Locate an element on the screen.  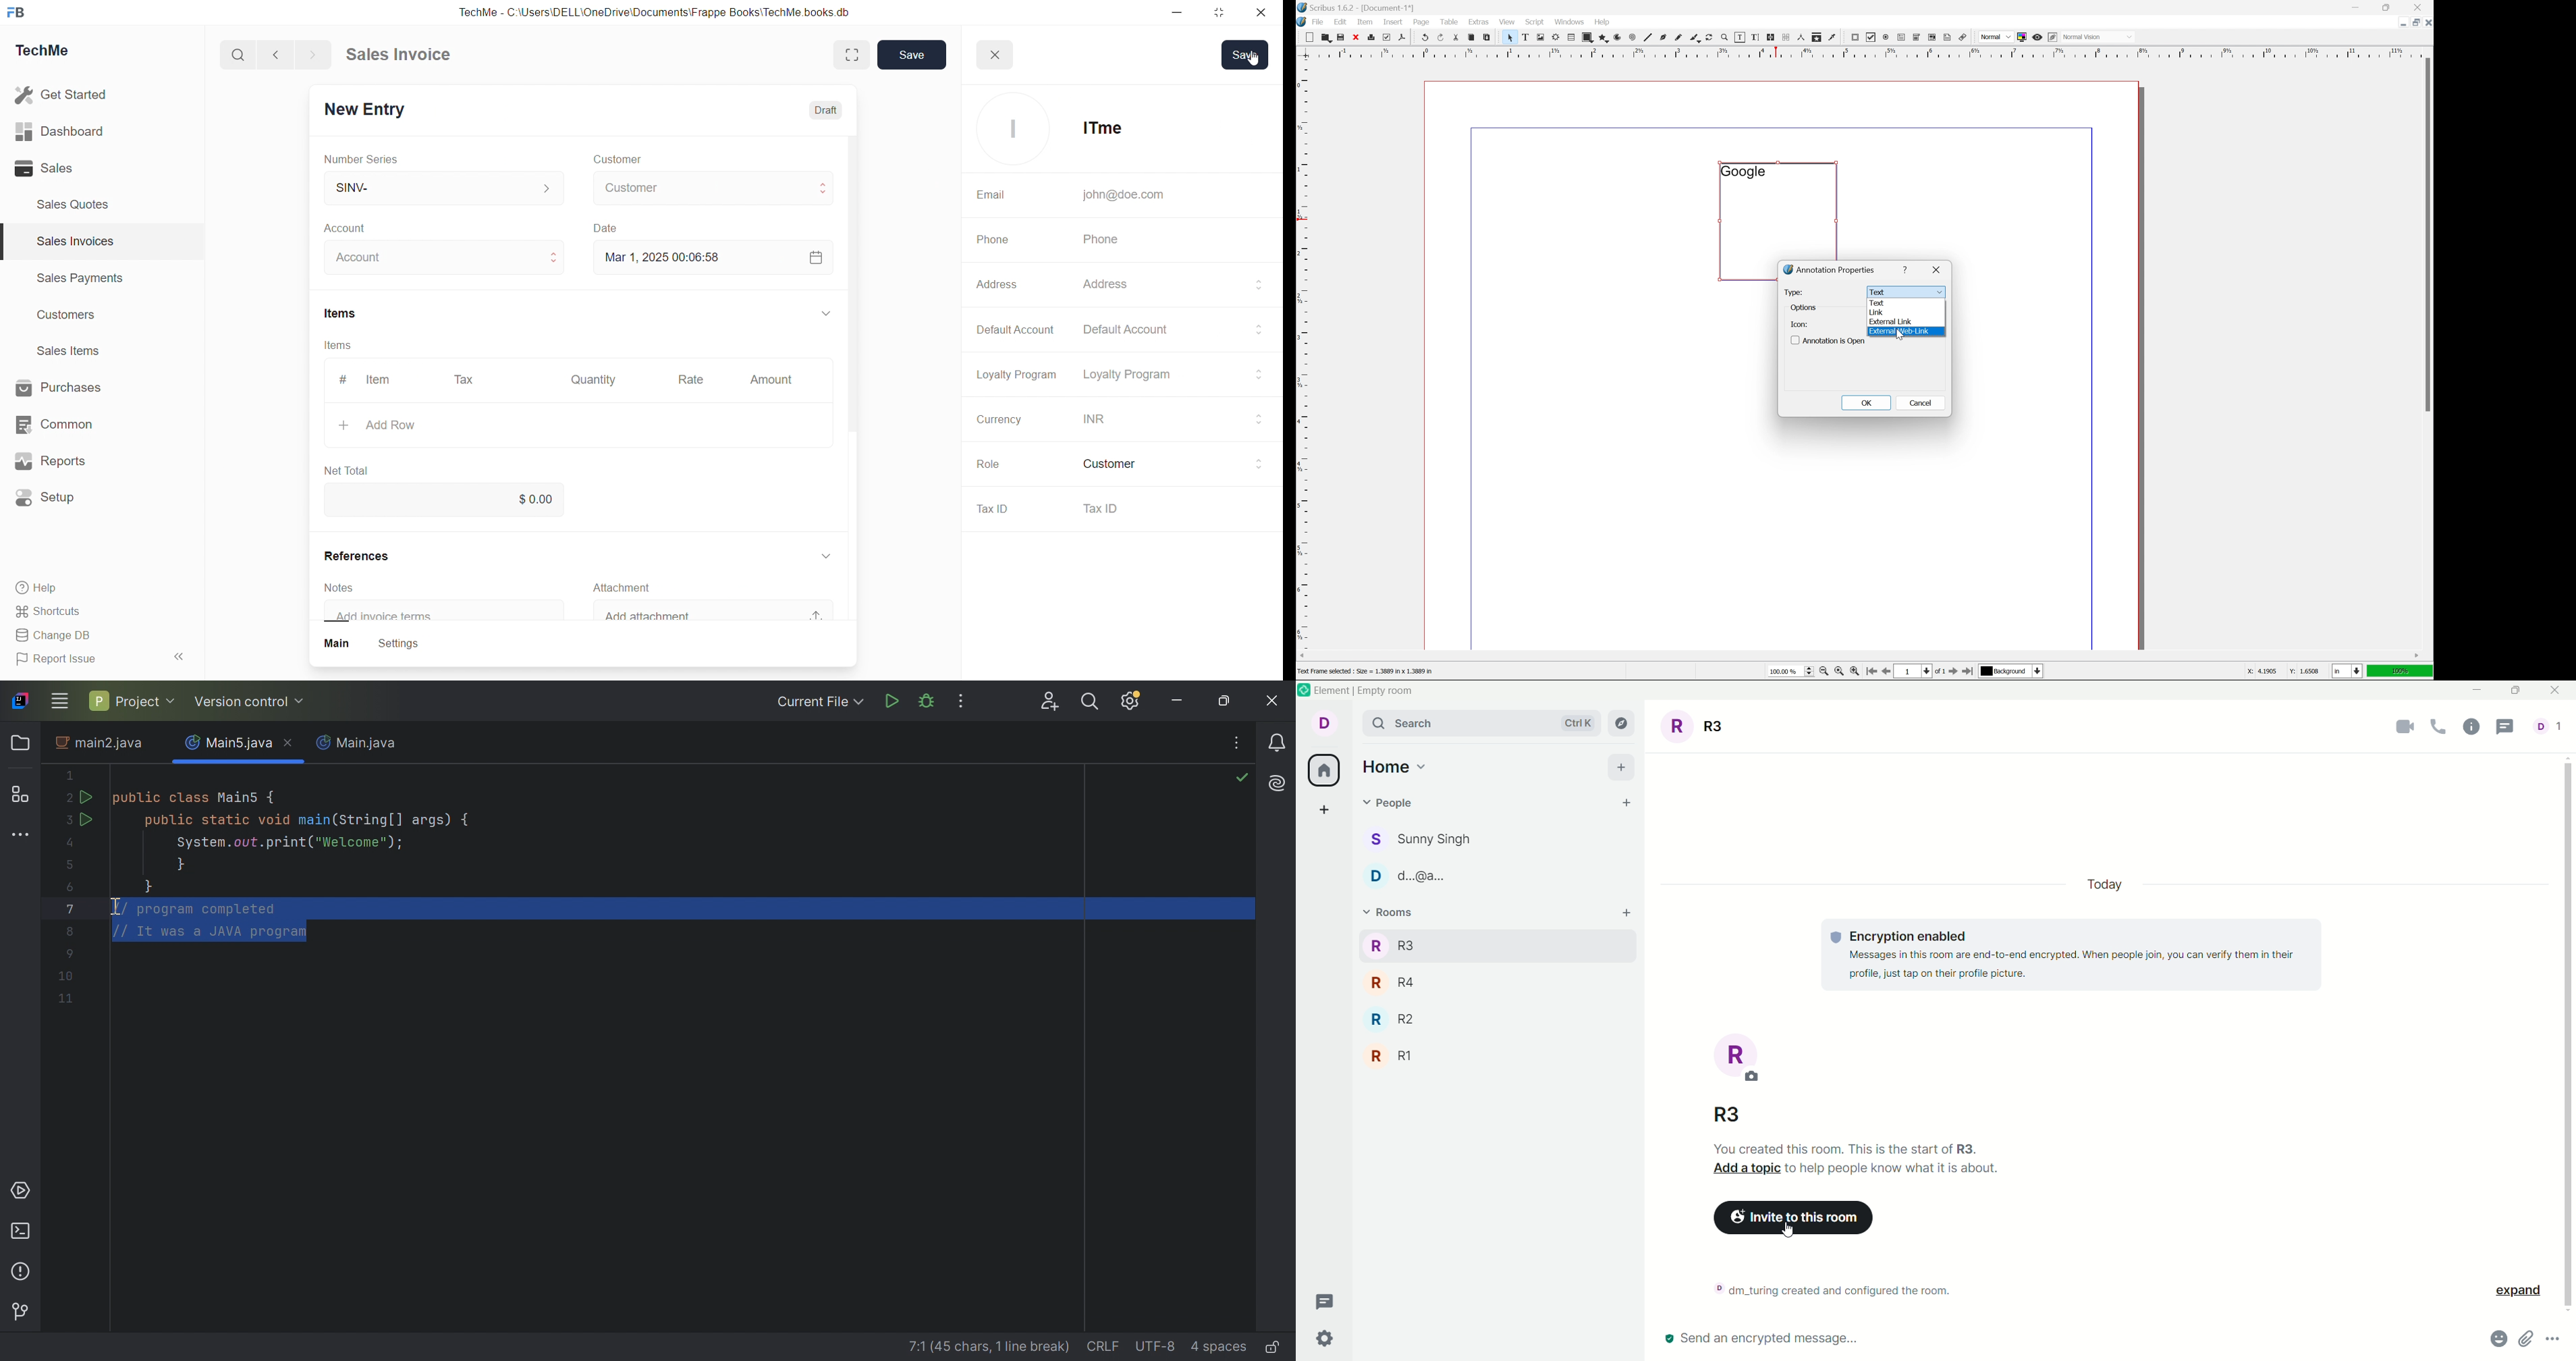
ITme| is located at coordinates (714, 188).